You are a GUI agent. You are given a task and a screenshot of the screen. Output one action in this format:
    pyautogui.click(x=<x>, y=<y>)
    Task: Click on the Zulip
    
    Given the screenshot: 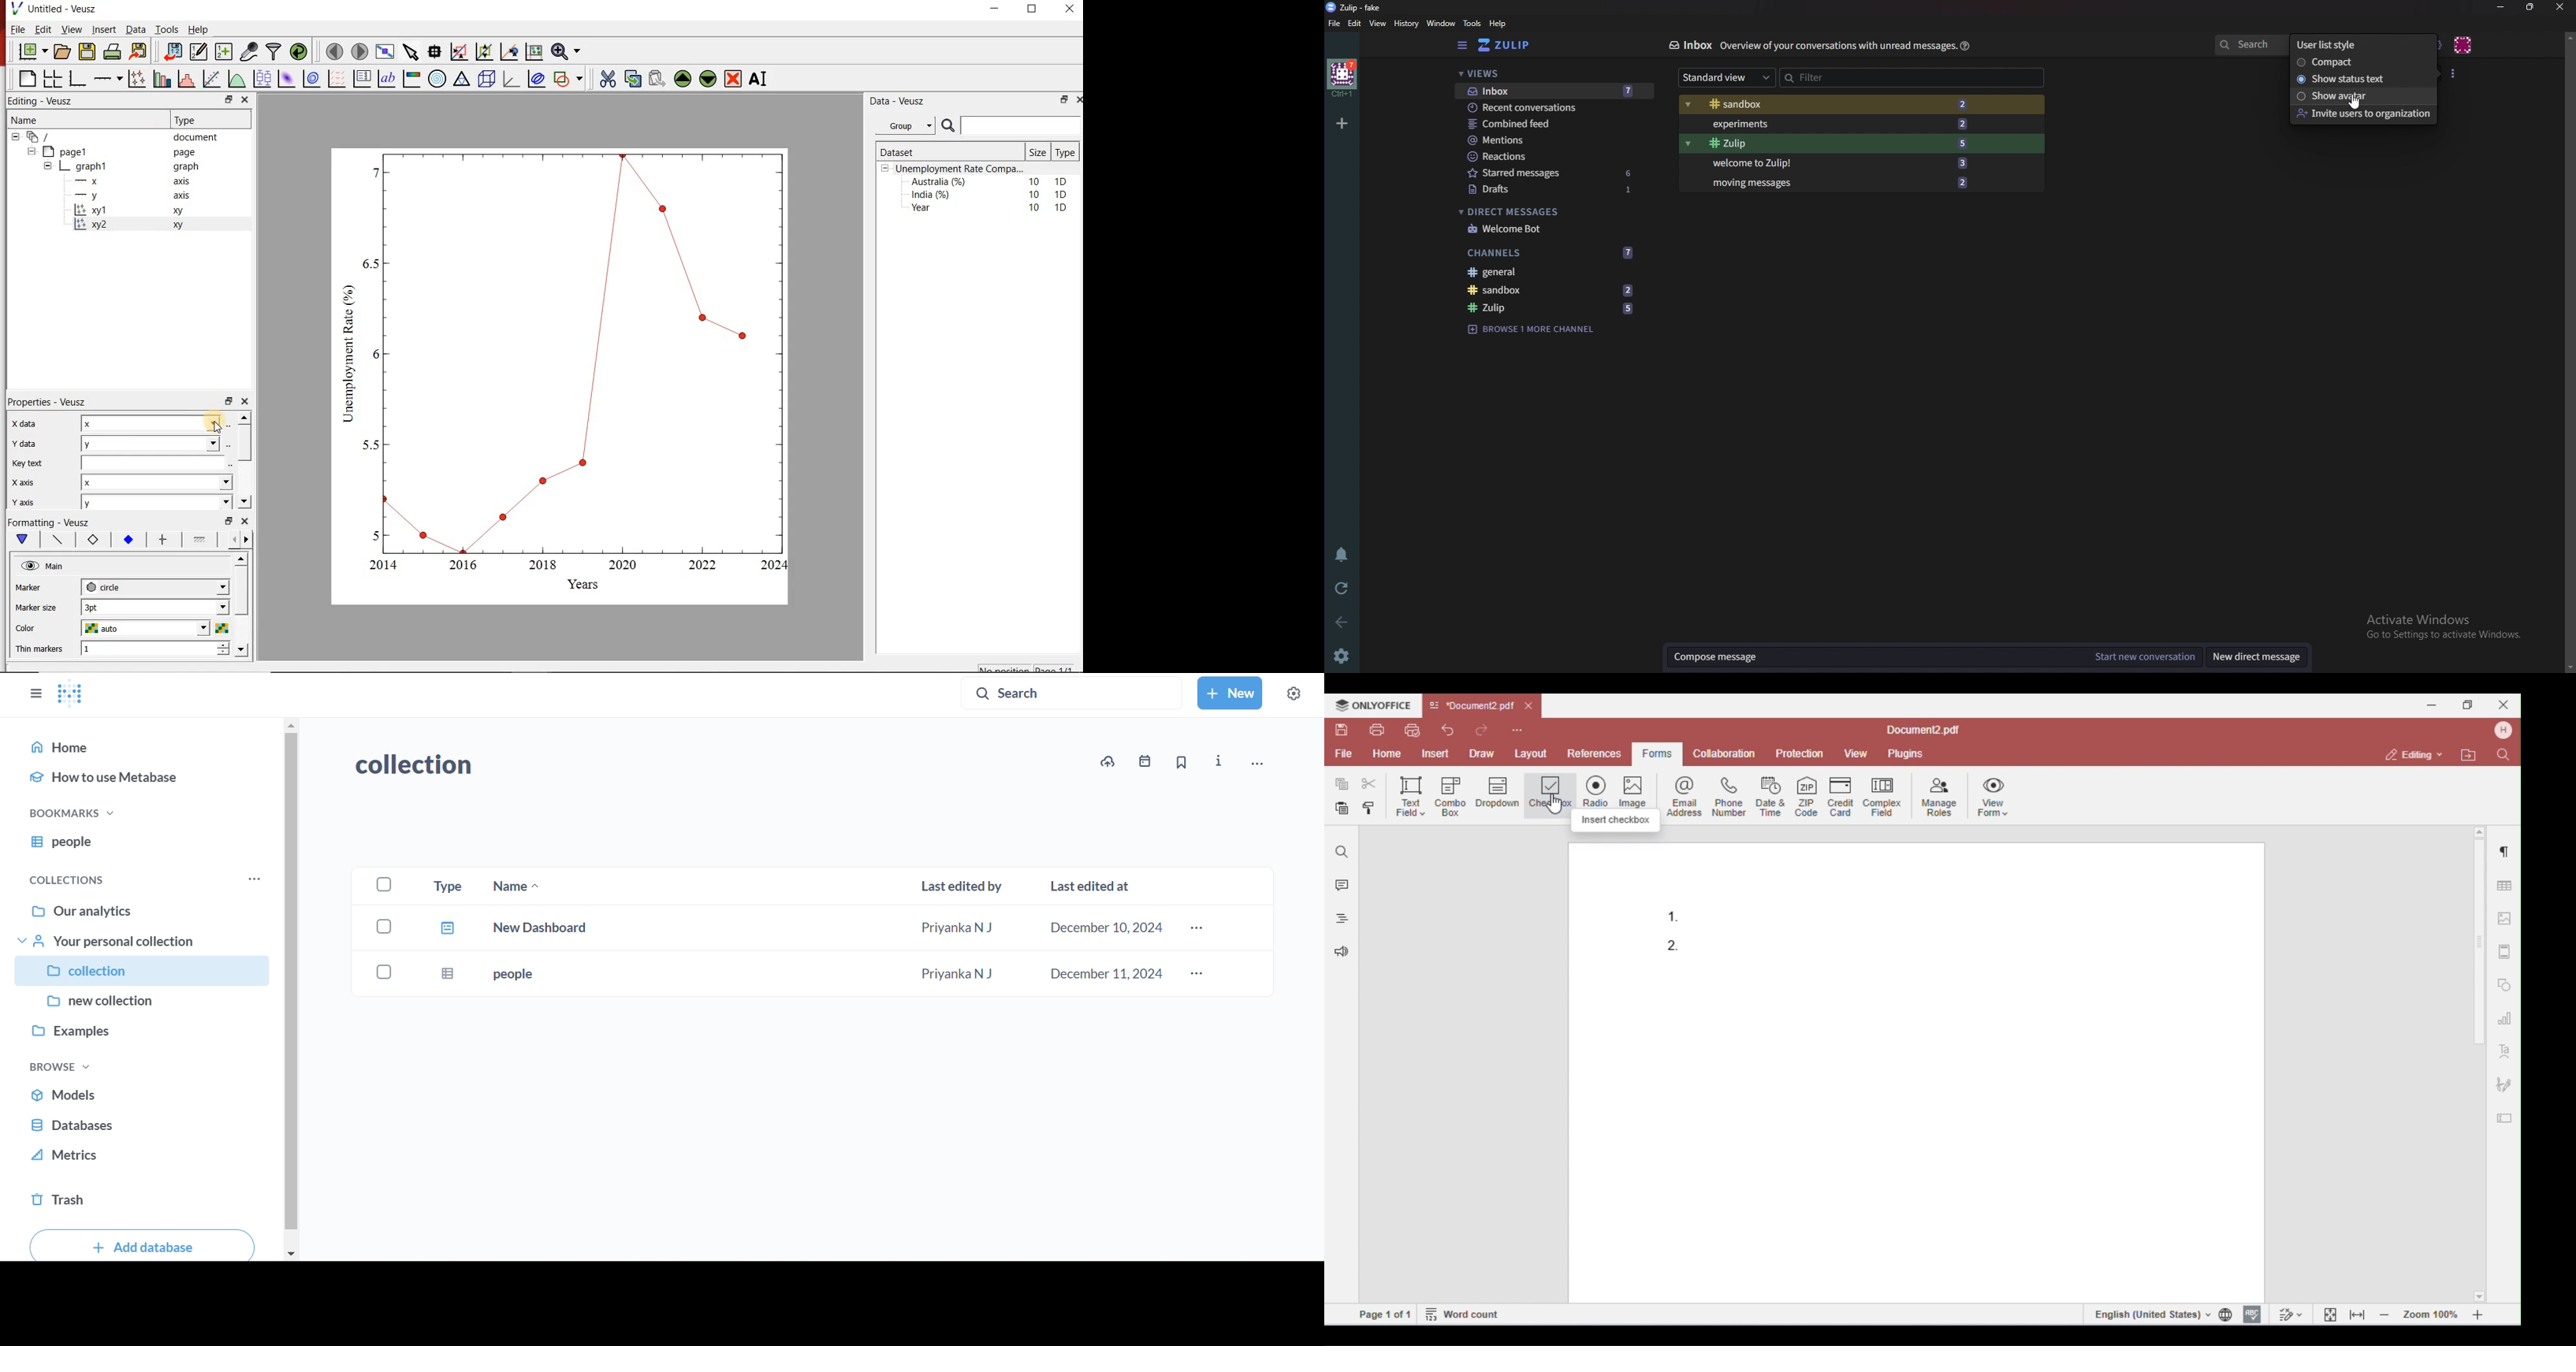 What is the action you would take?
    pyautogui.click(x=1354, y=8)
    